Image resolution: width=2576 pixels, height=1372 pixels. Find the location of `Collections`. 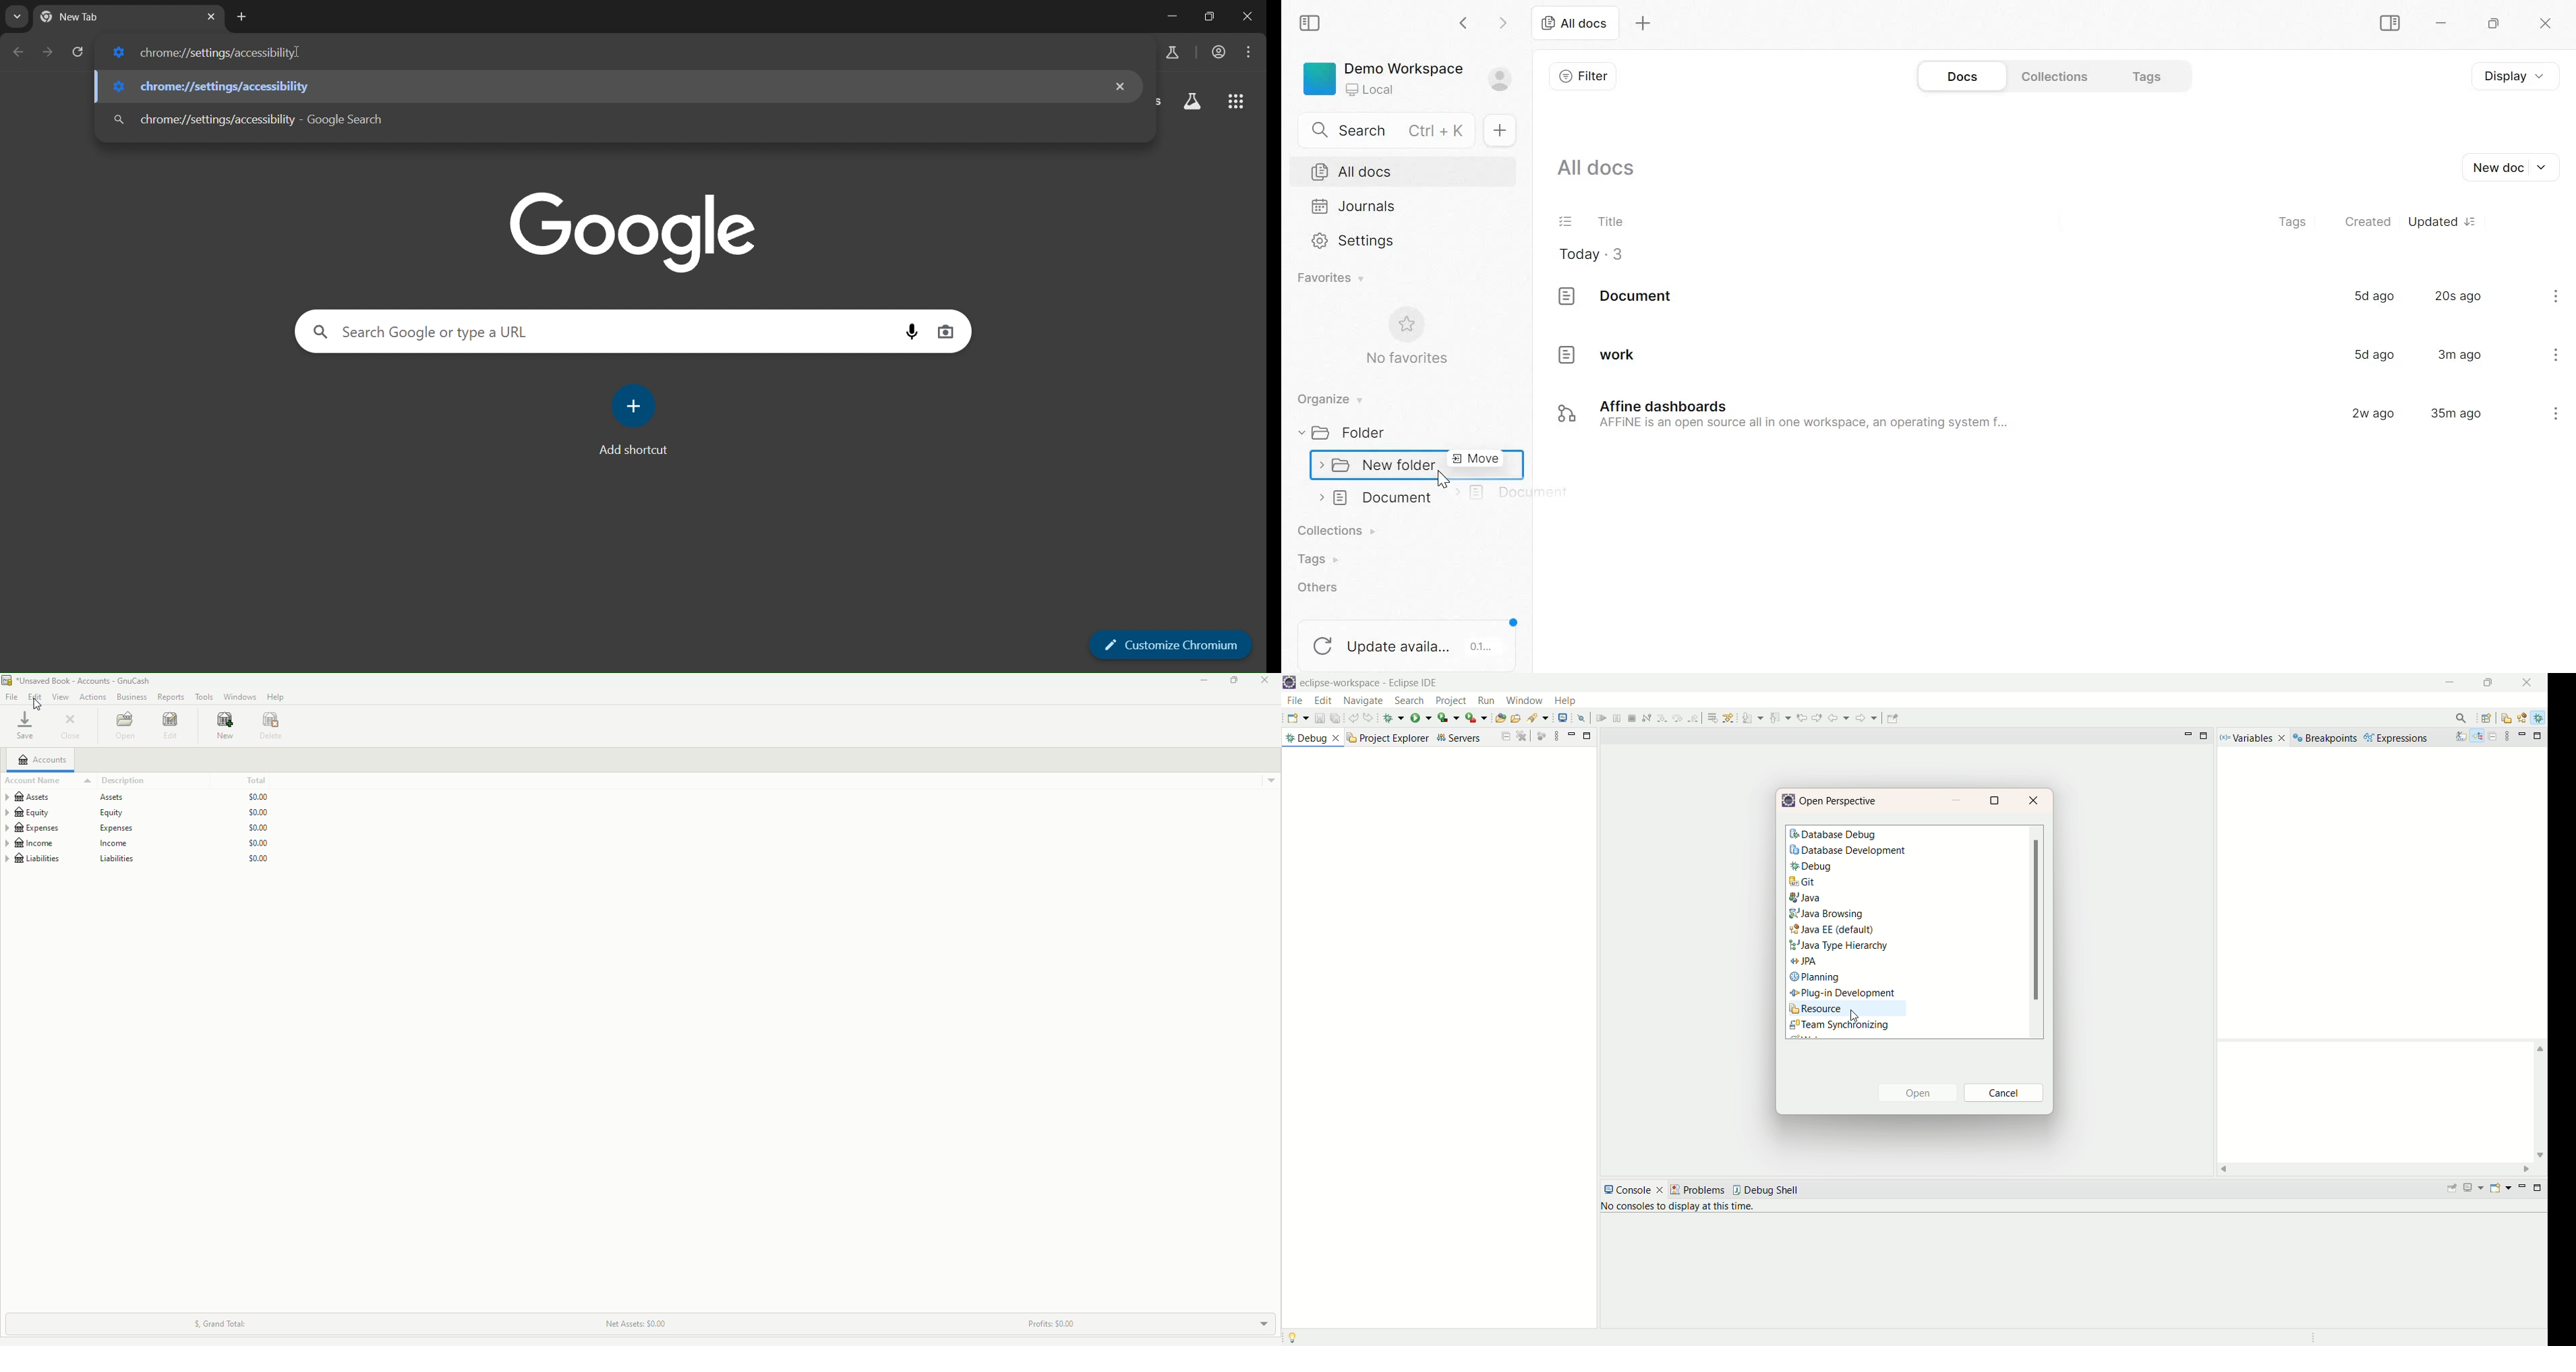

Collections is located at coordinates (2052, 76).